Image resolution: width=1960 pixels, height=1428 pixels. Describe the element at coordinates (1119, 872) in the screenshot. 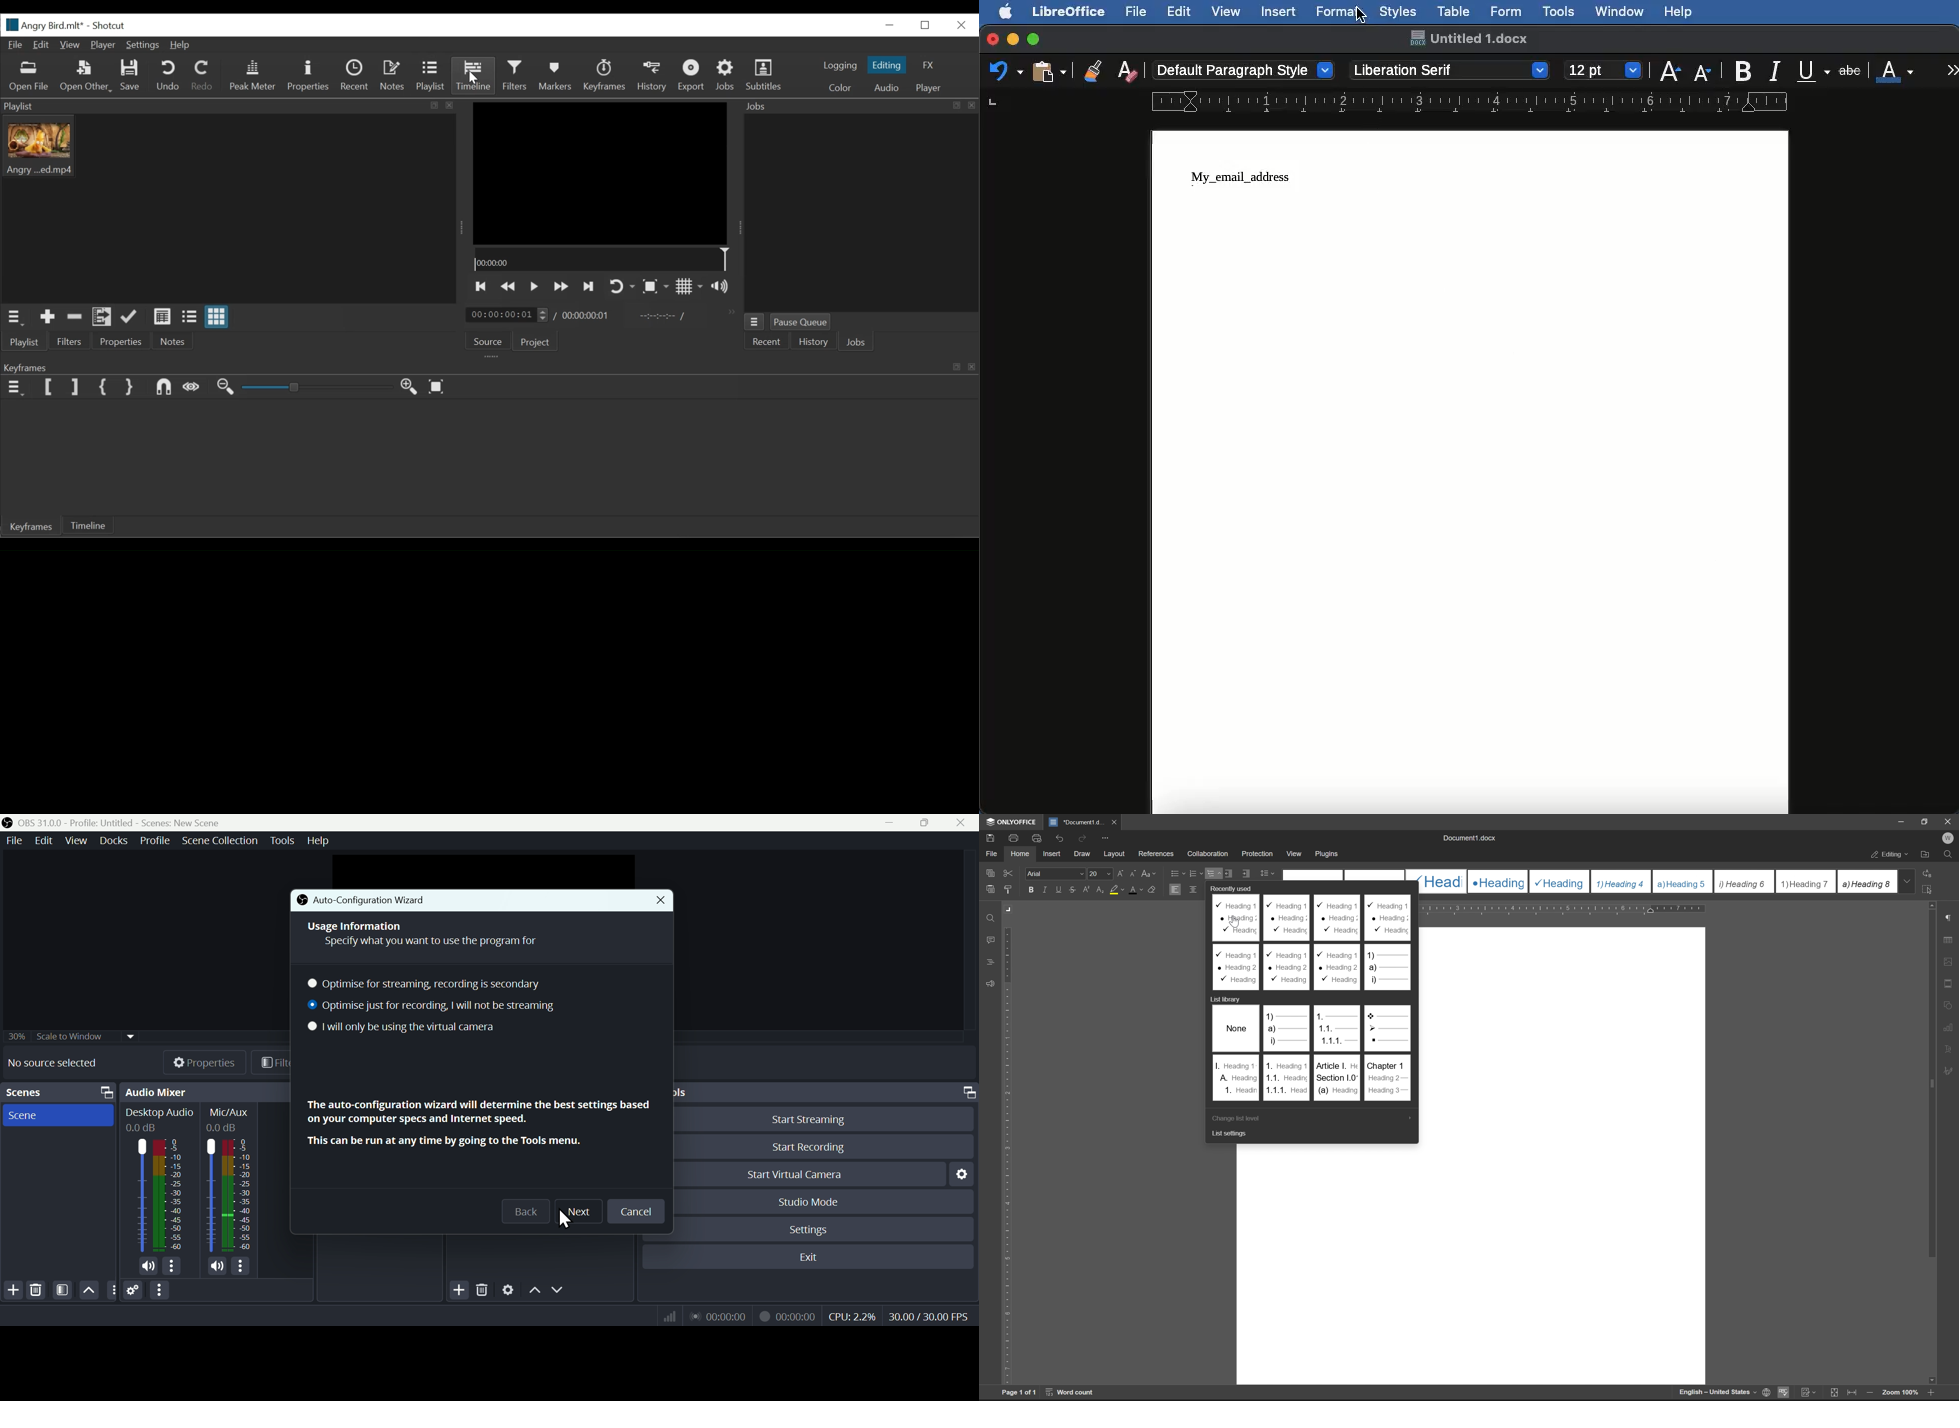

I see `increment font case` at that location.